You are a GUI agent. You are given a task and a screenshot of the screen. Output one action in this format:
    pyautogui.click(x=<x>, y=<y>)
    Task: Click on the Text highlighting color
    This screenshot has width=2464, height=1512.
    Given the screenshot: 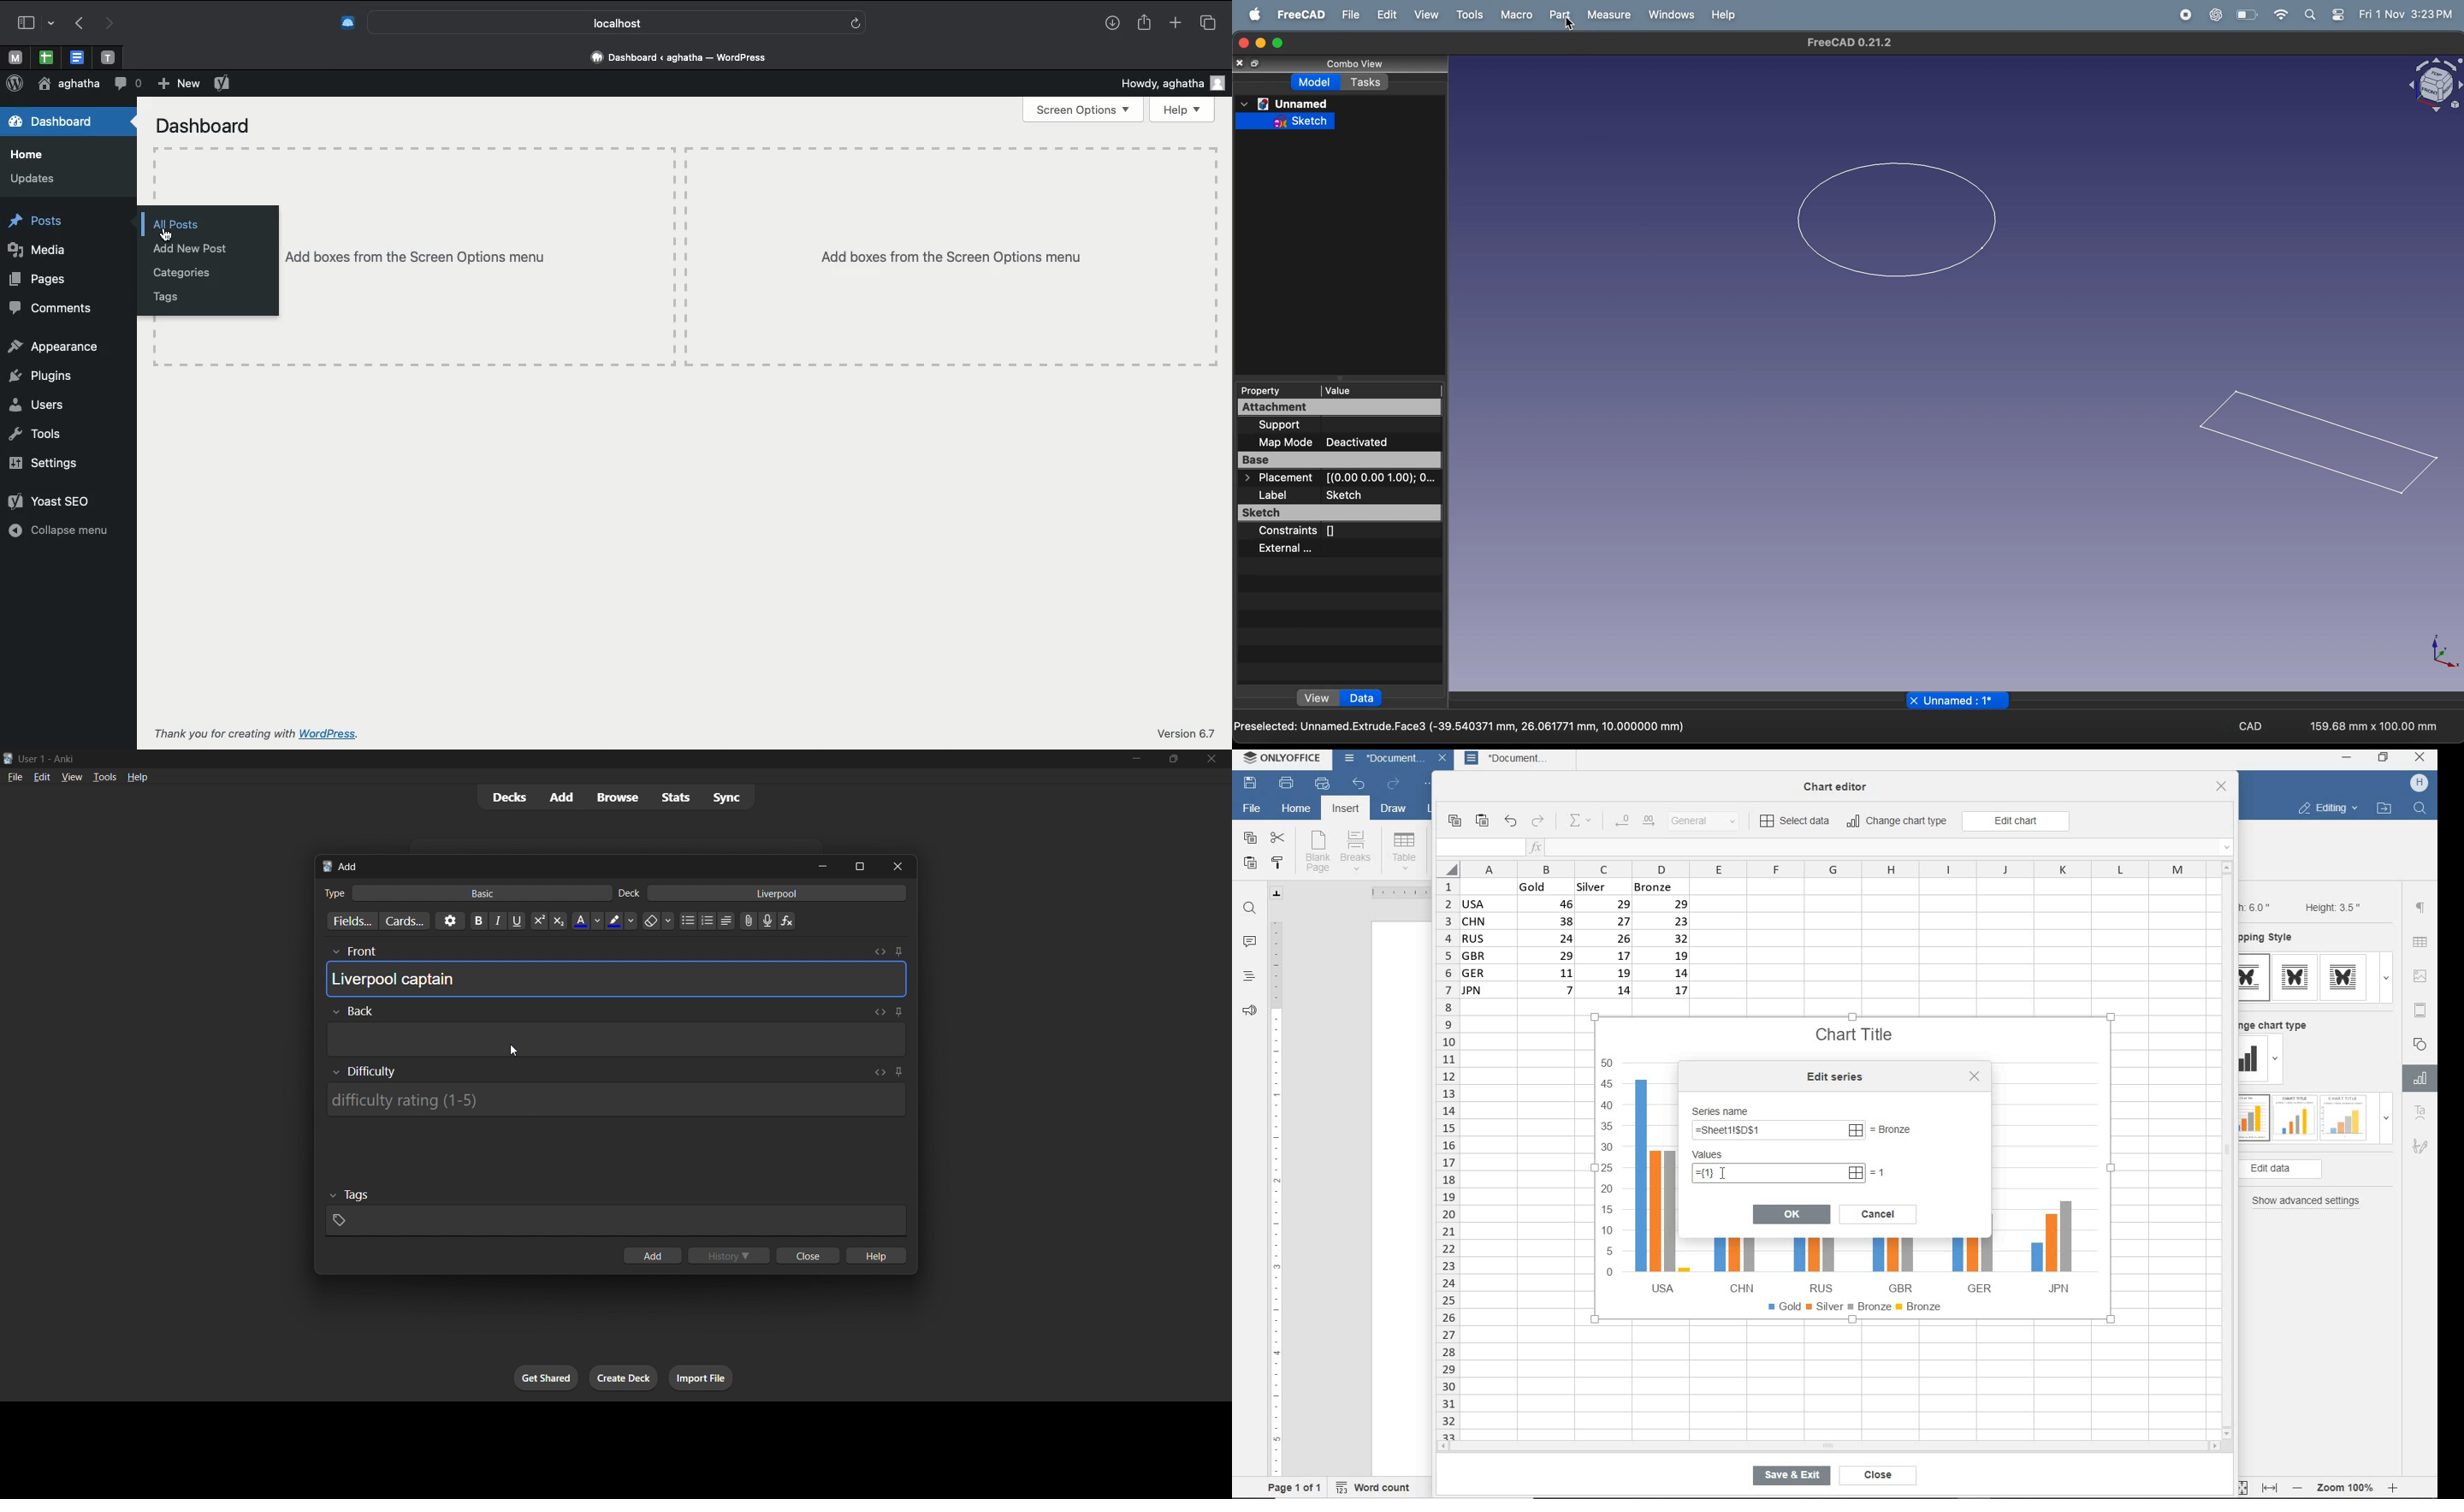 What is the action you would take?
    pyautogui.click(x=620, y=921)
    